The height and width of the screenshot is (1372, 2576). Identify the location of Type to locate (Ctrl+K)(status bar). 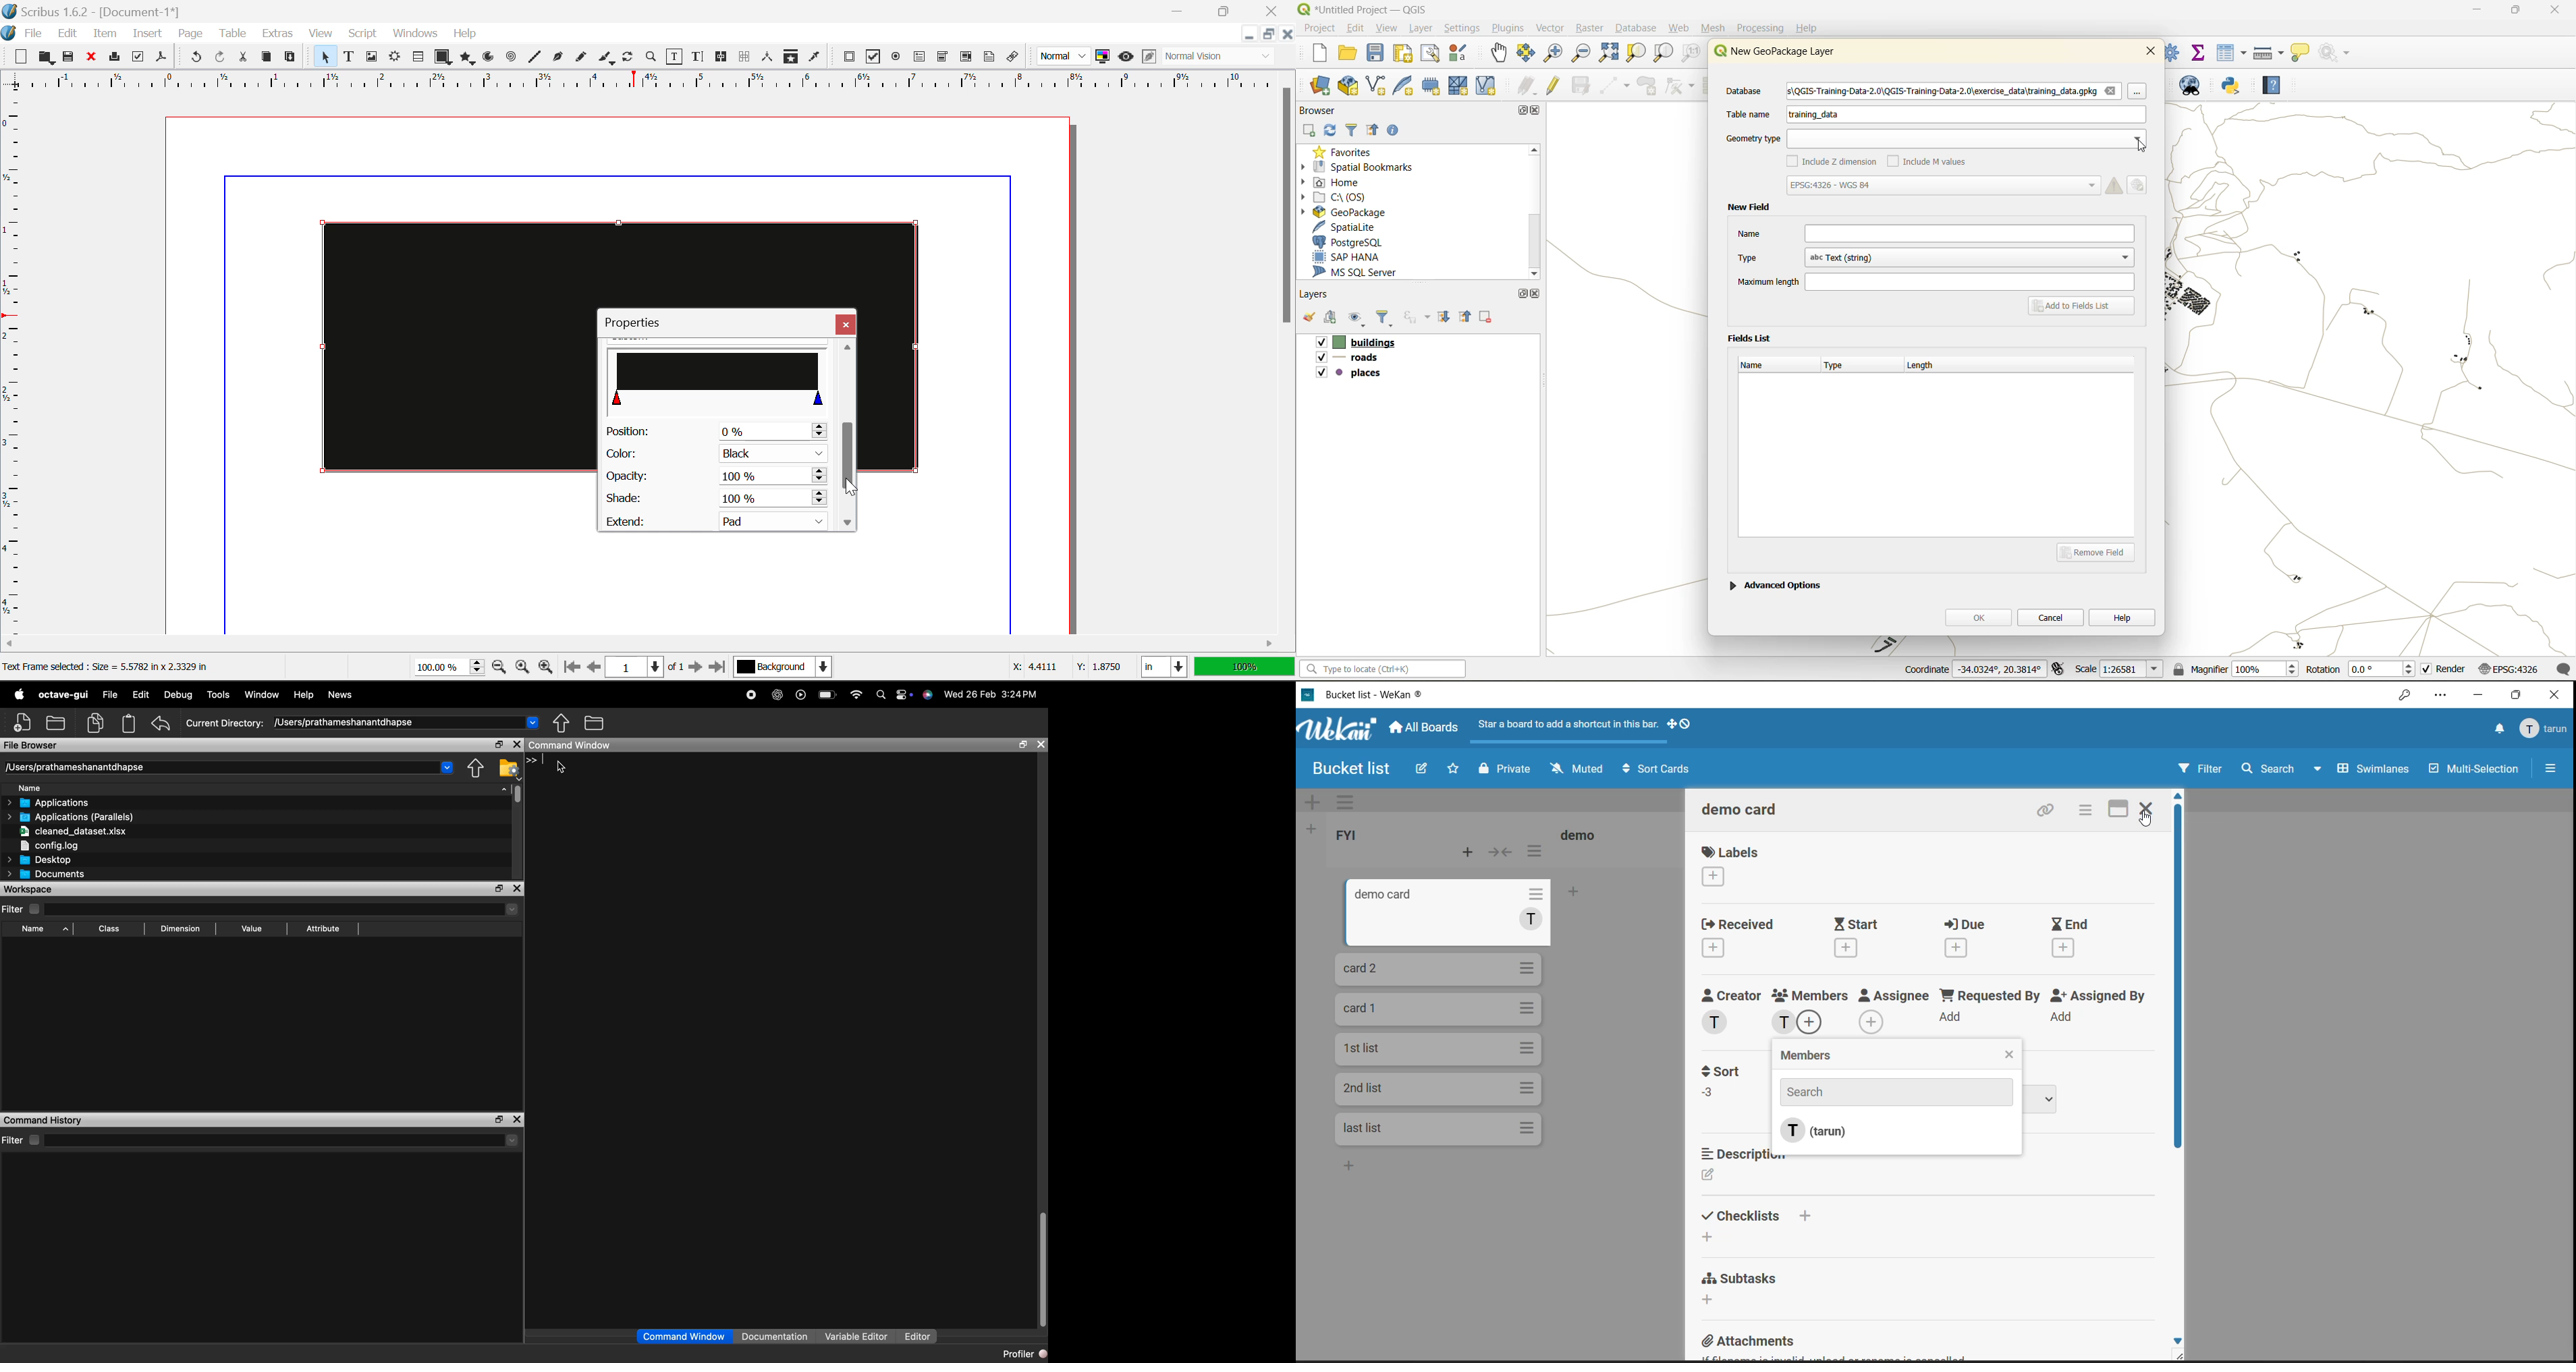
(1383, 671).